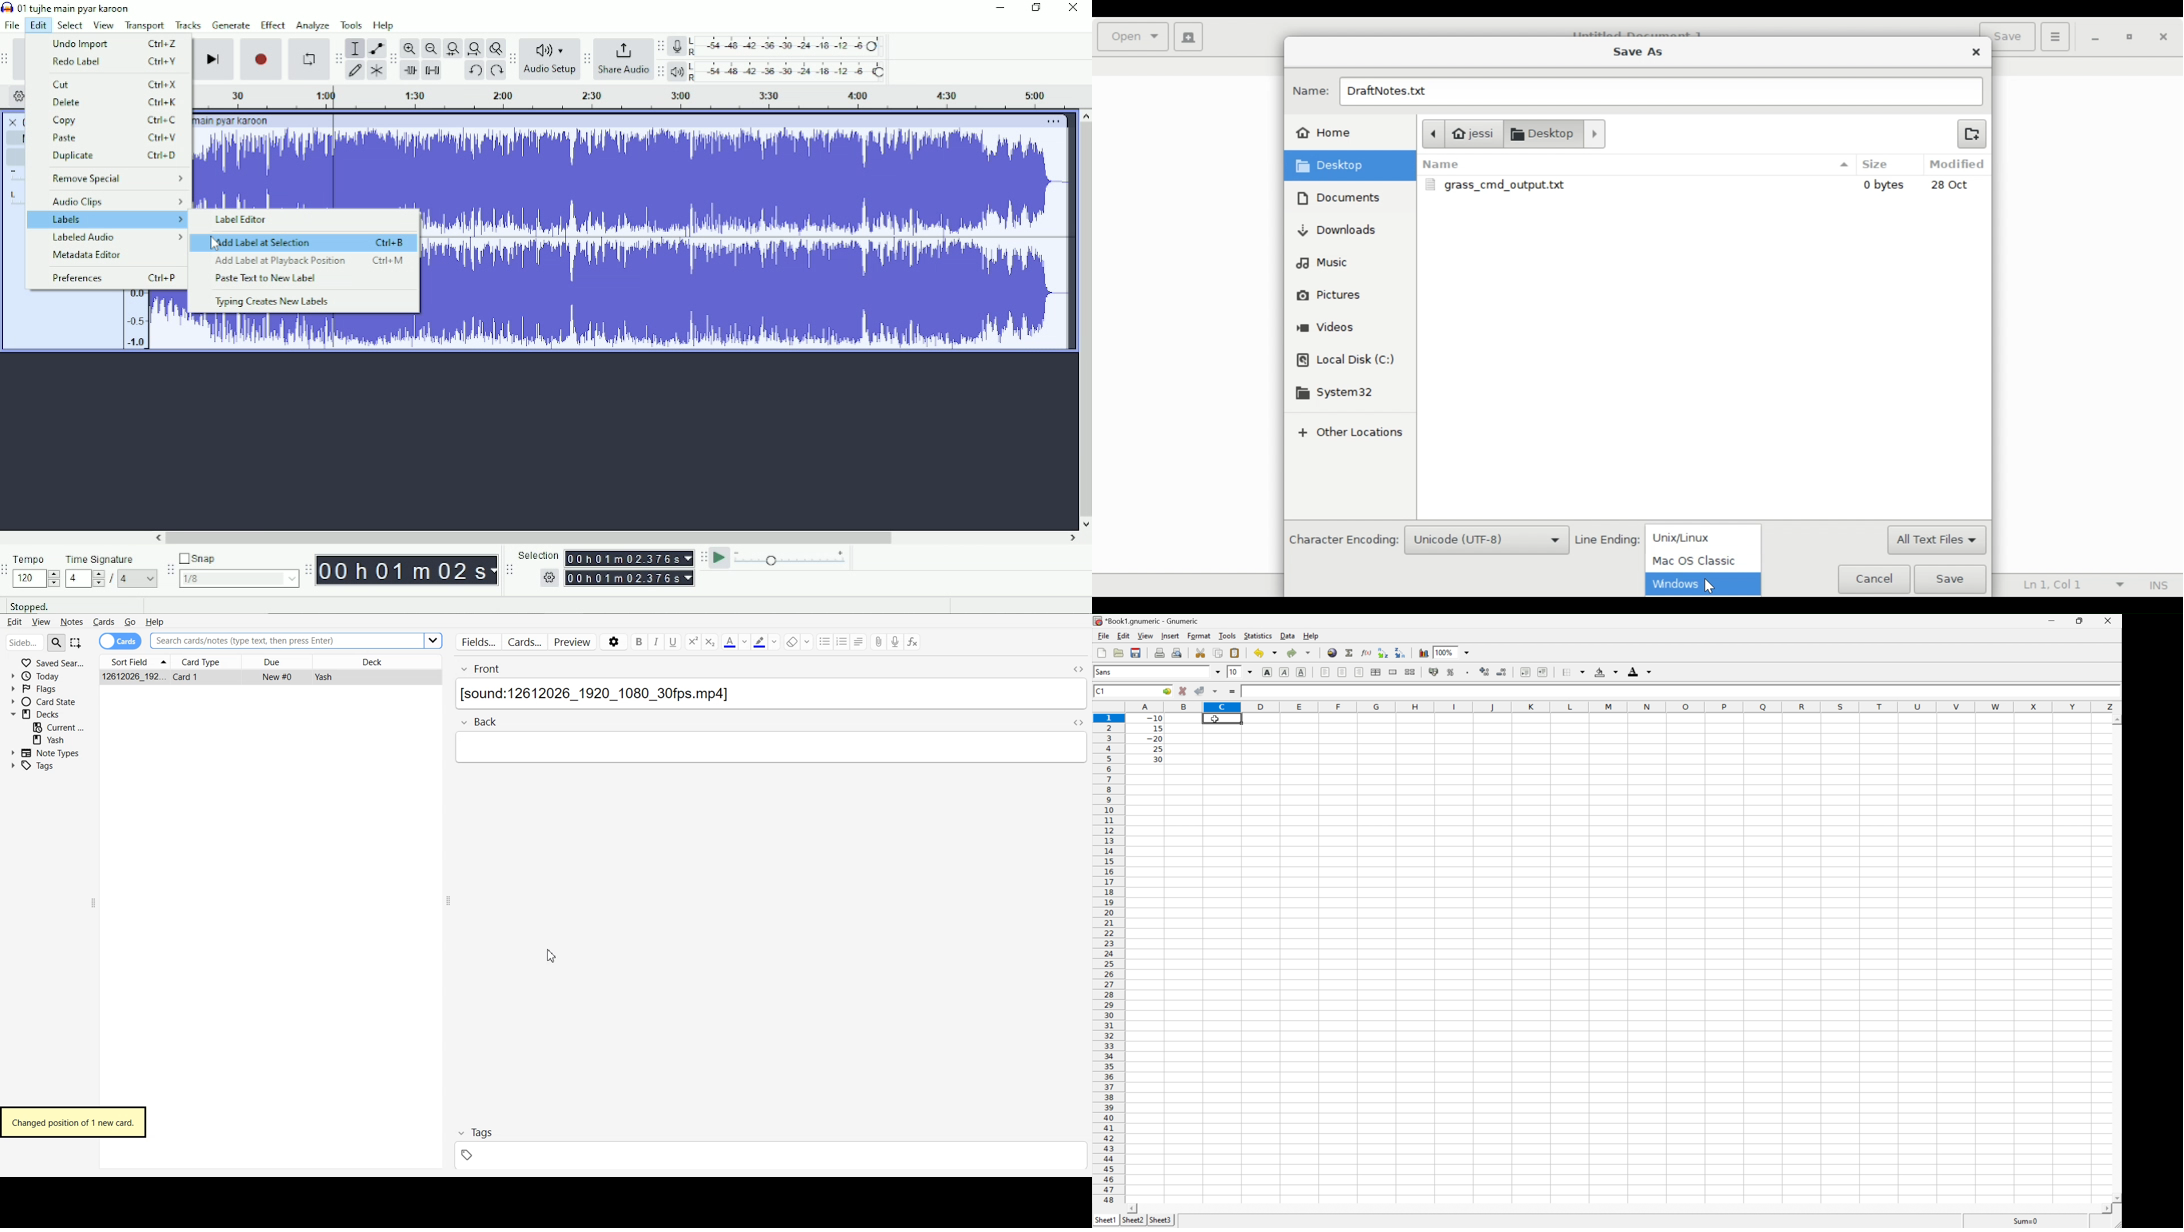  Describe the element at coordinates (114, 138) in the screenshot. I see `Paste` at that location.